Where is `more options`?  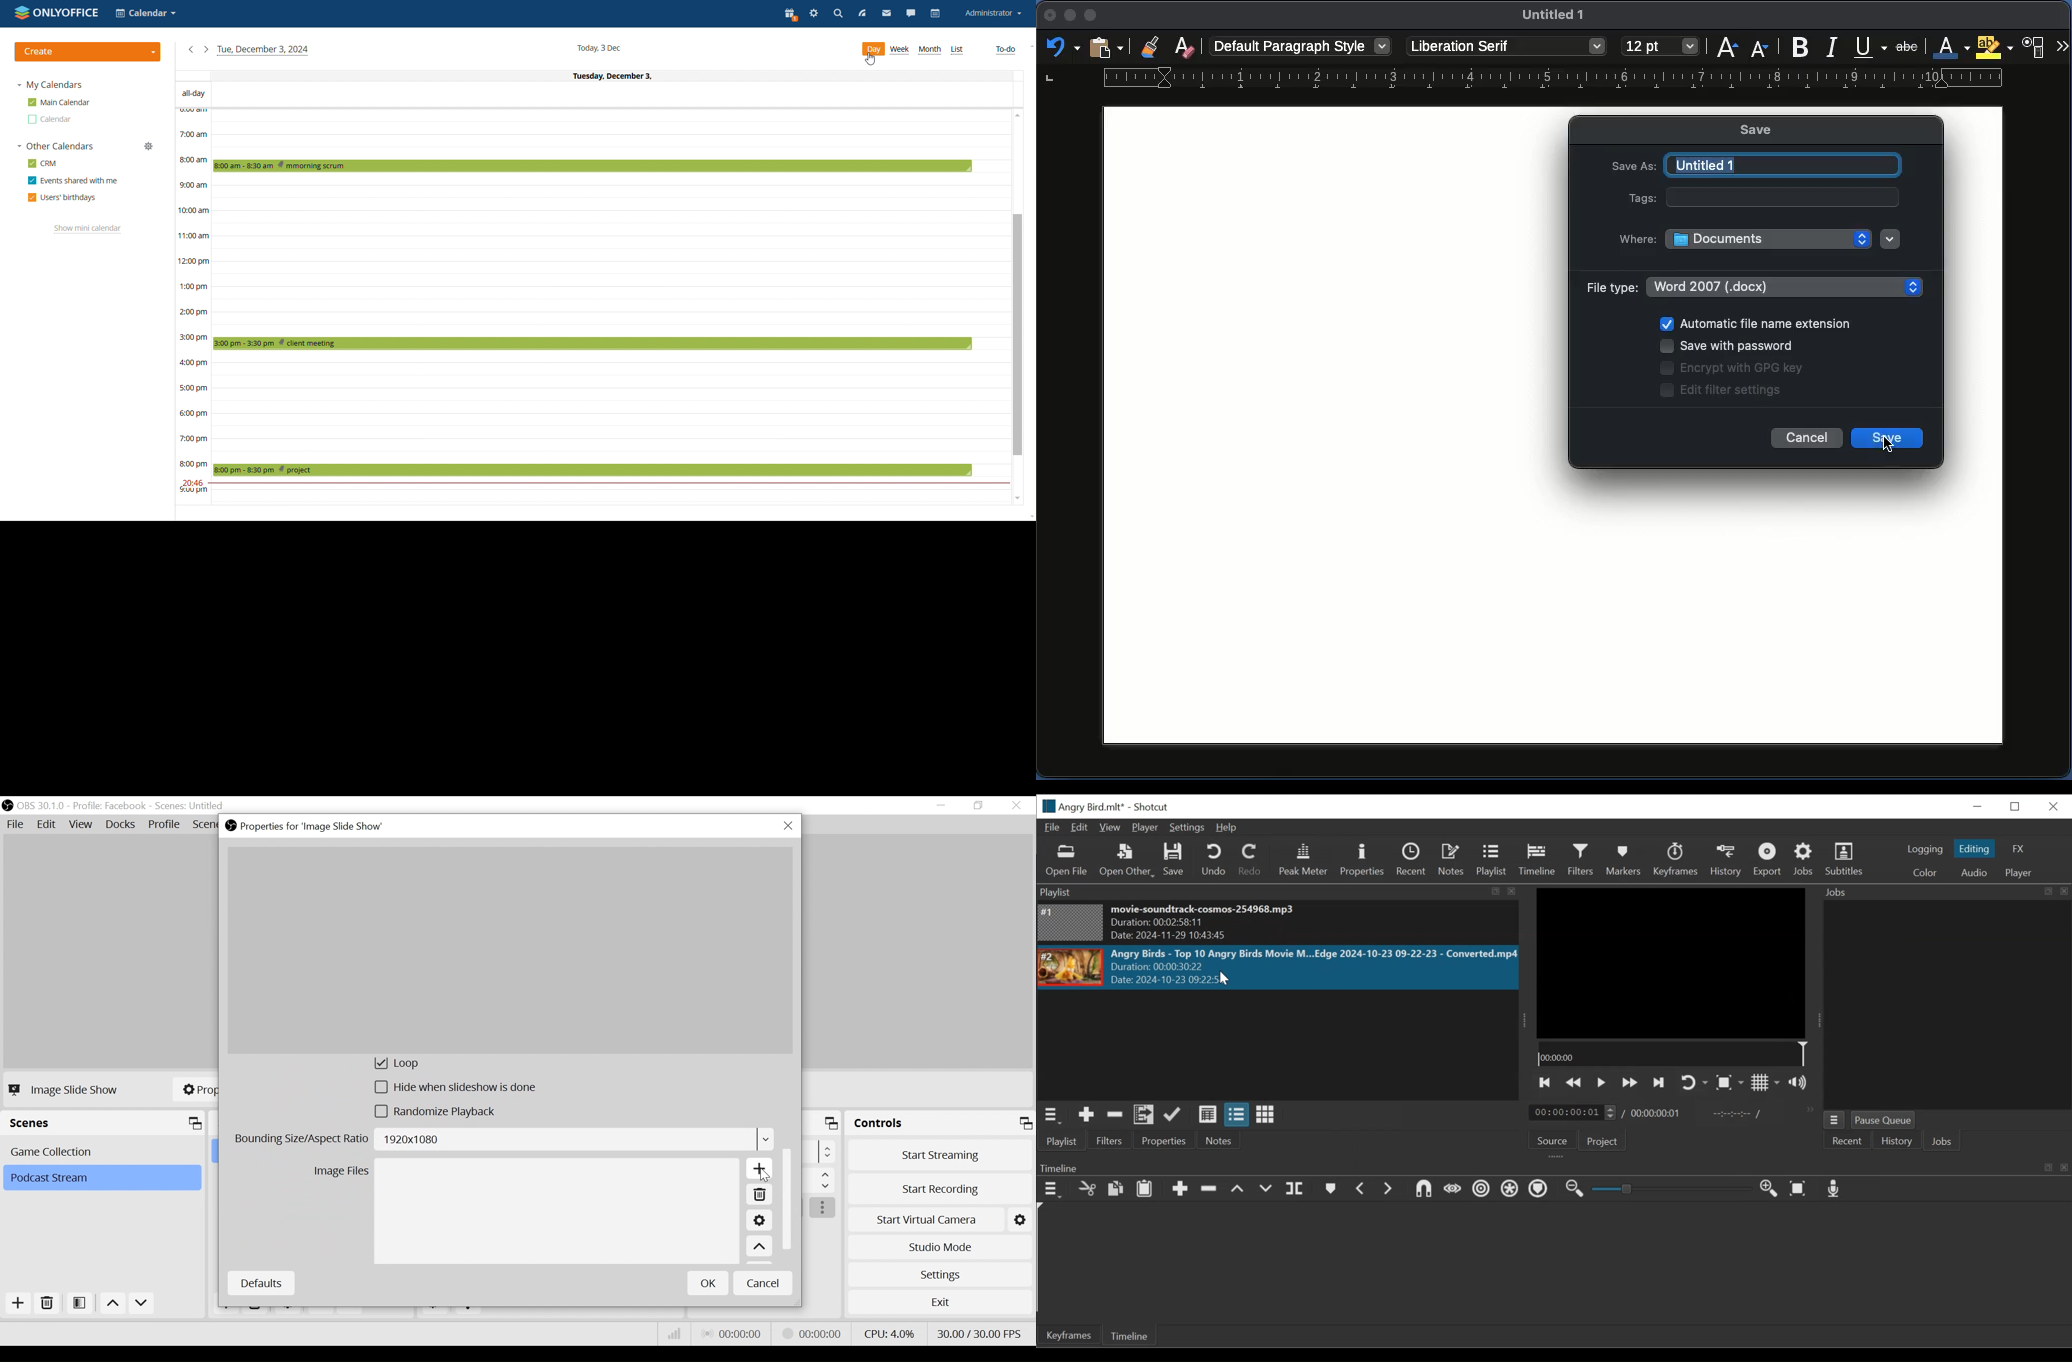
more options is located at coordinates (823, 1209).